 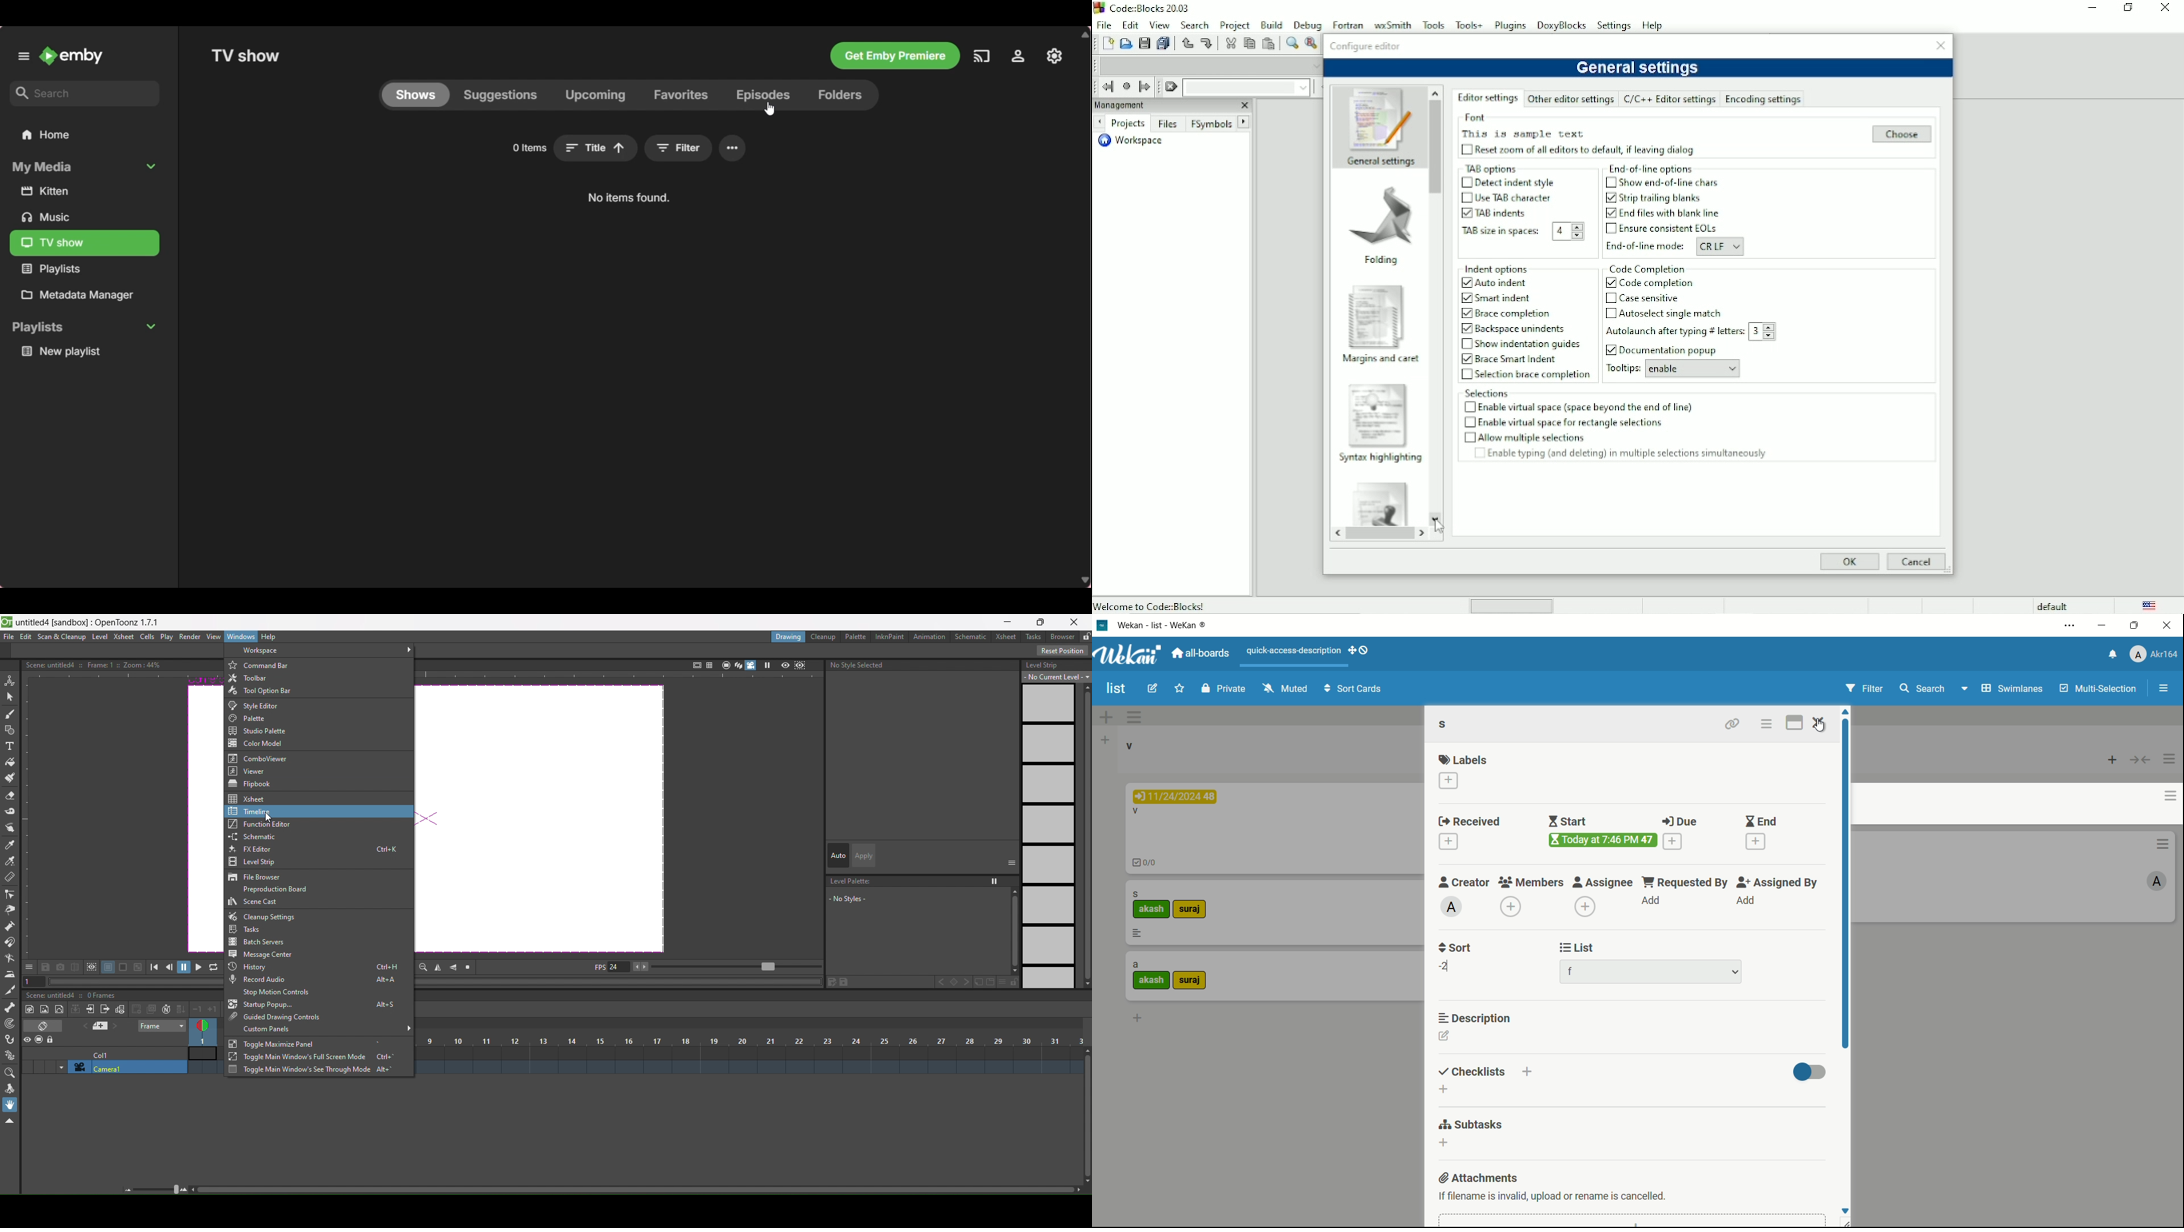 What do you see at coordinates (2169, 796) in the screenshot?
I see `card actions` at bounding box center [2169, 796].